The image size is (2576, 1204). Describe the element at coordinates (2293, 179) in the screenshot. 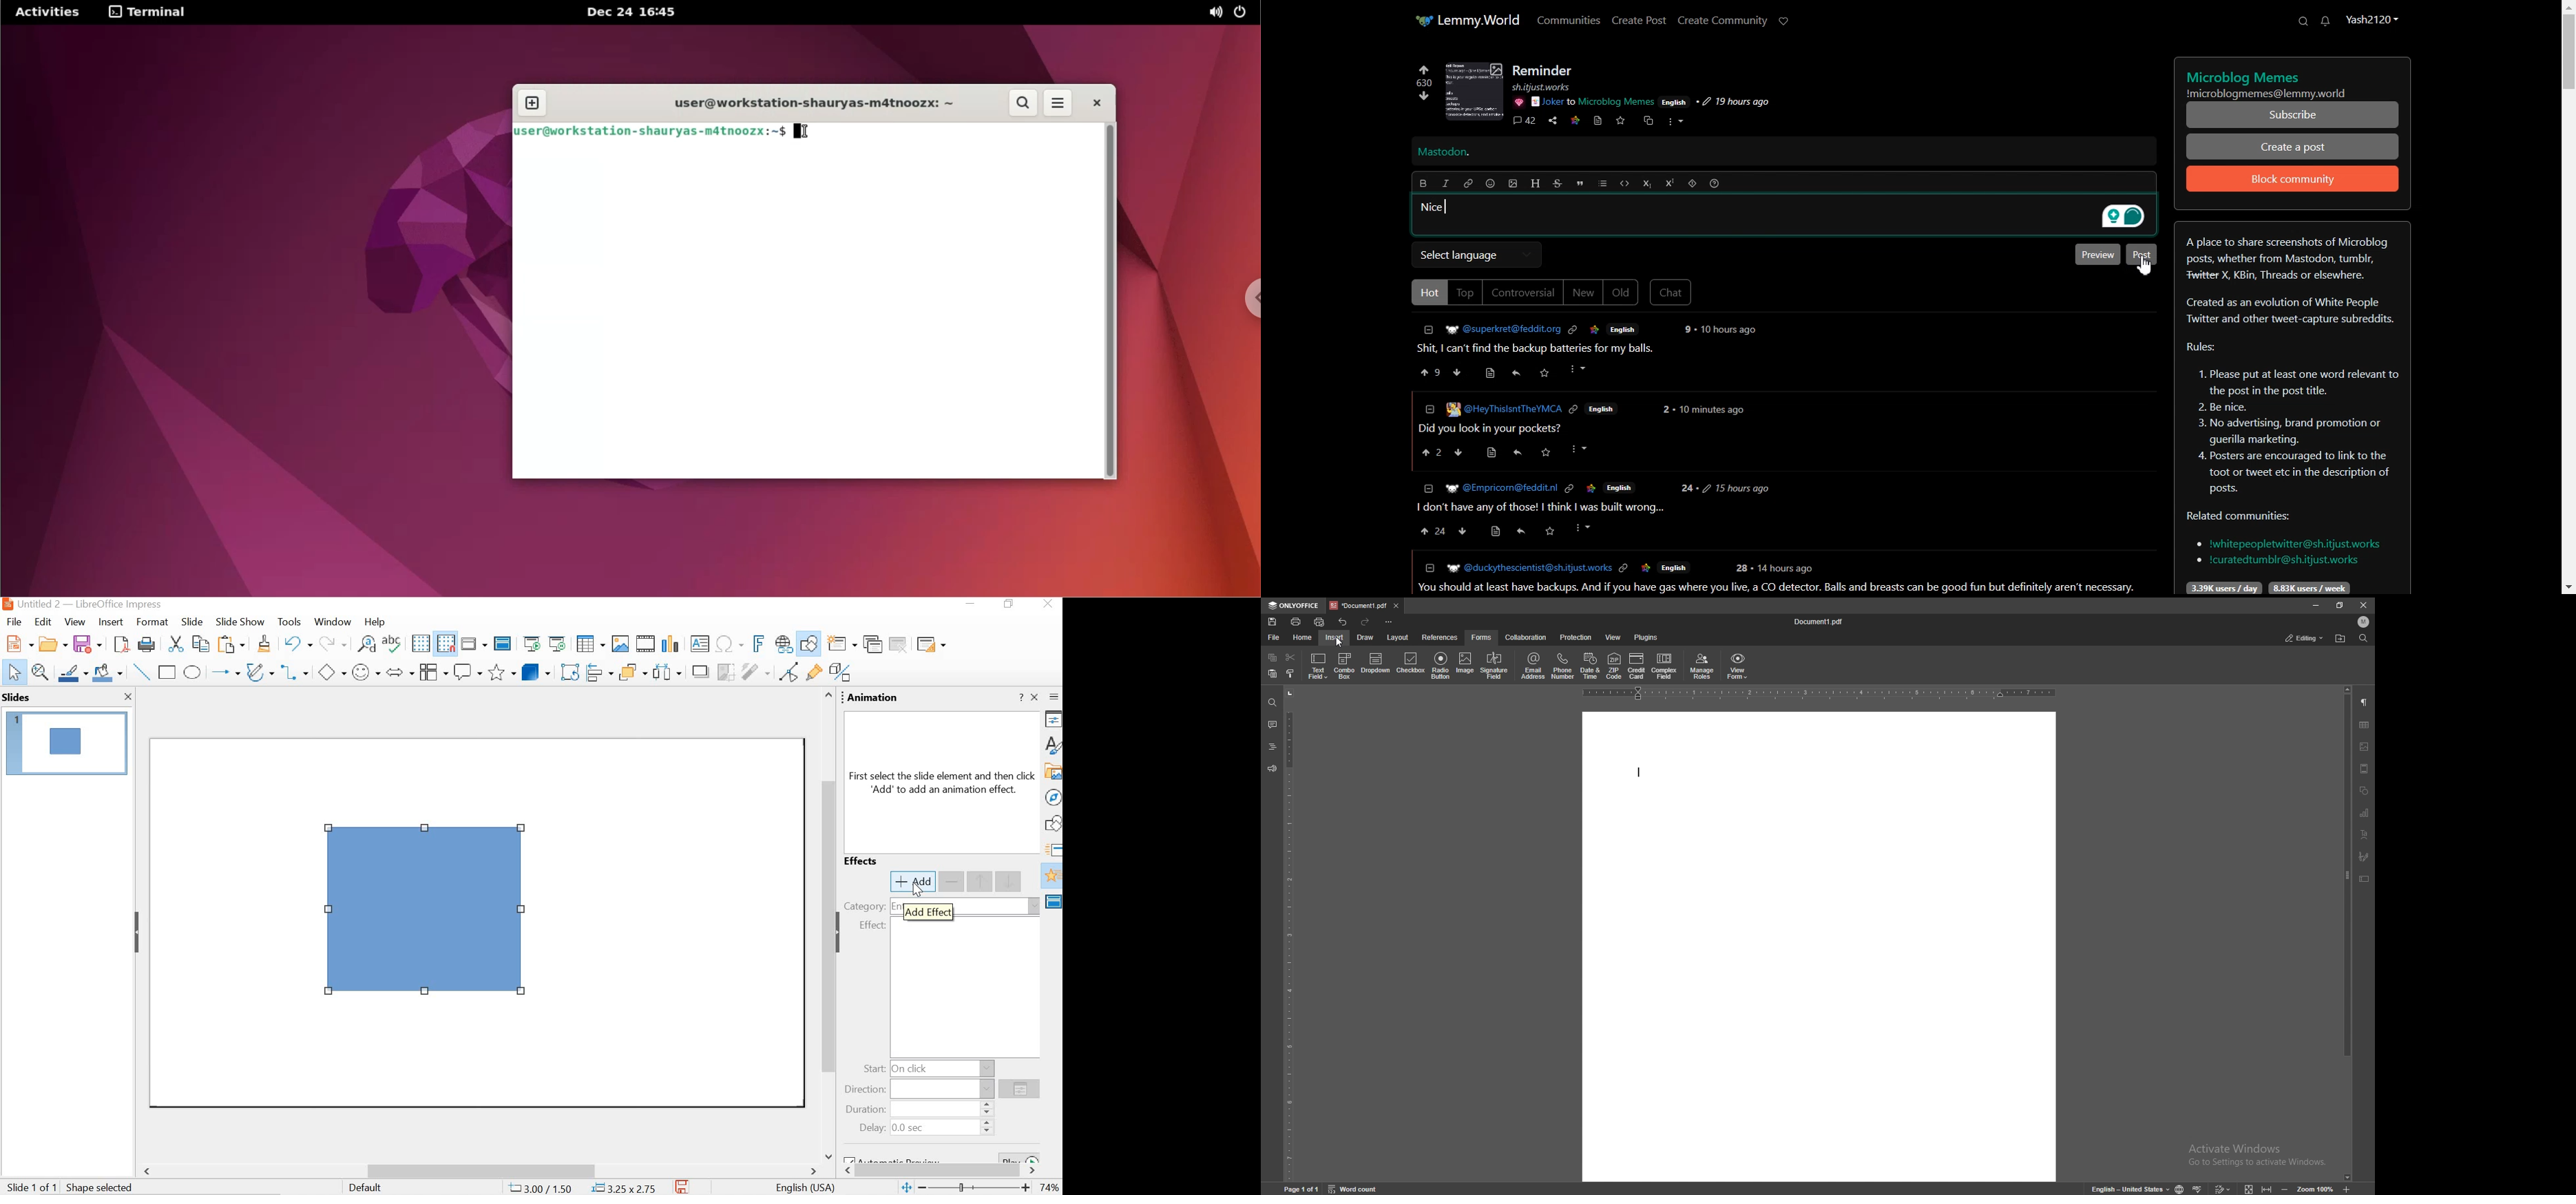

I see `Block community` at that location.